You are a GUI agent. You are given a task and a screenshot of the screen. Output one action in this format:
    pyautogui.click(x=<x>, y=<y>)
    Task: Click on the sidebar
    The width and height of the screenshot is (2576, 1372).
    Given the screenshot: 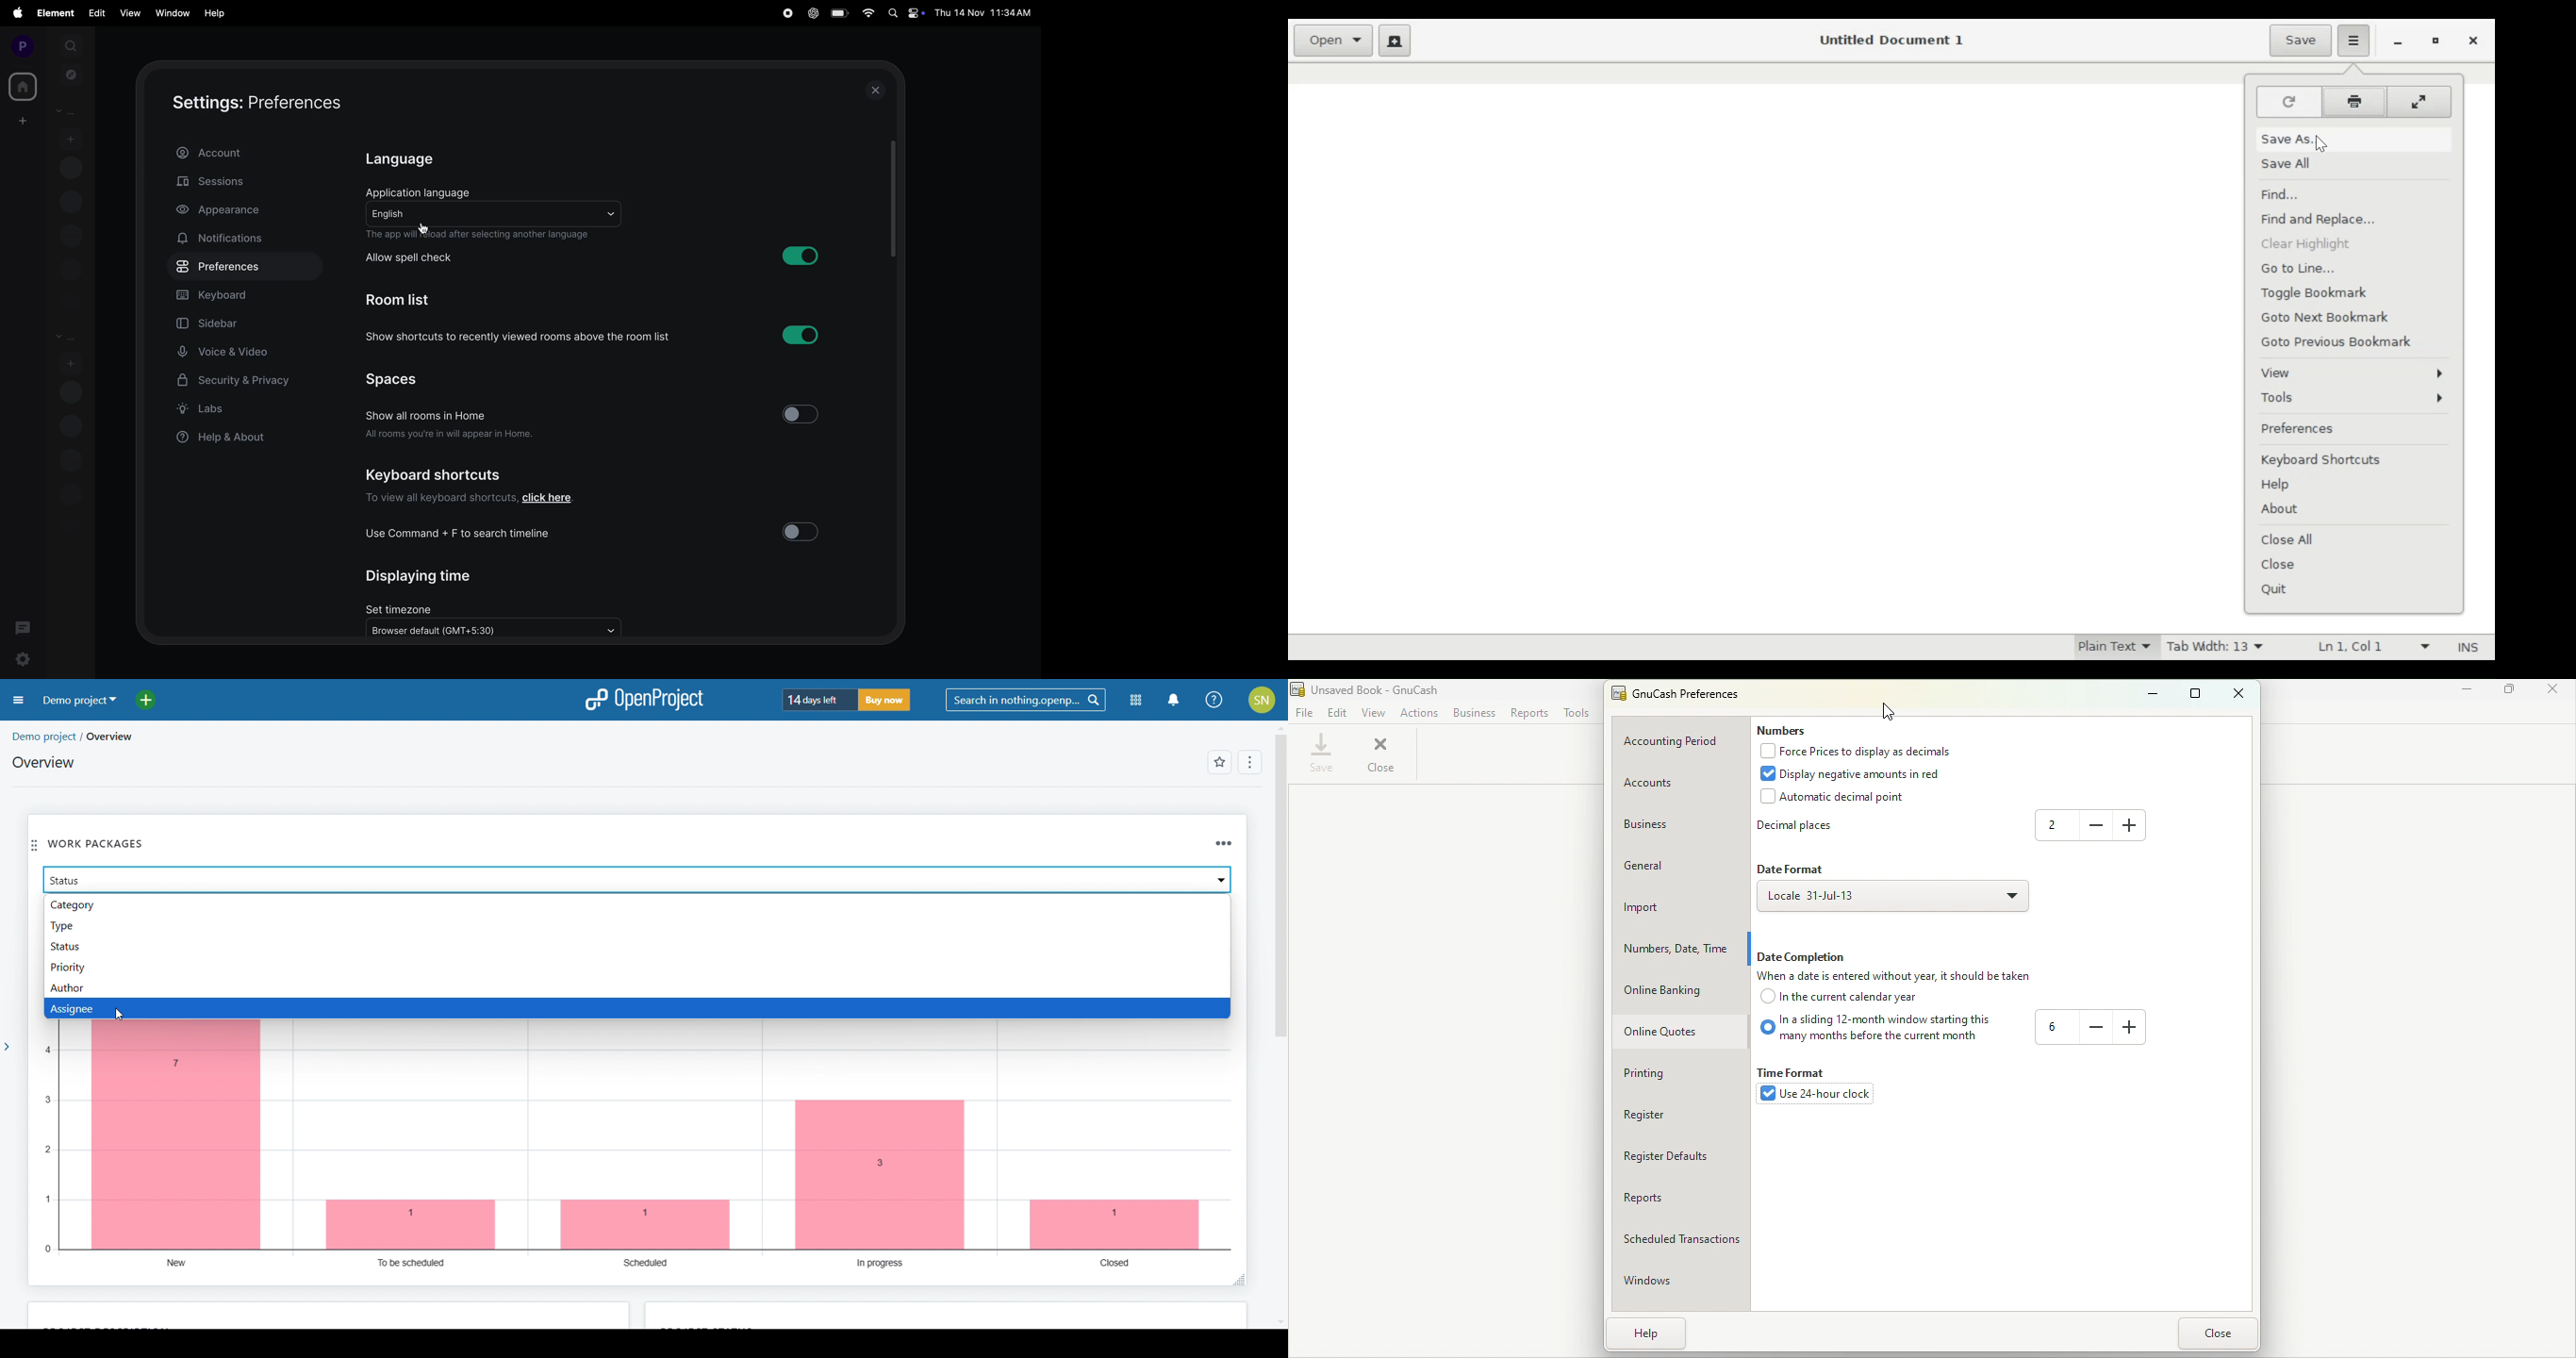 What is the action you would take?
    pyautogui.click(x=223, y=324)
    